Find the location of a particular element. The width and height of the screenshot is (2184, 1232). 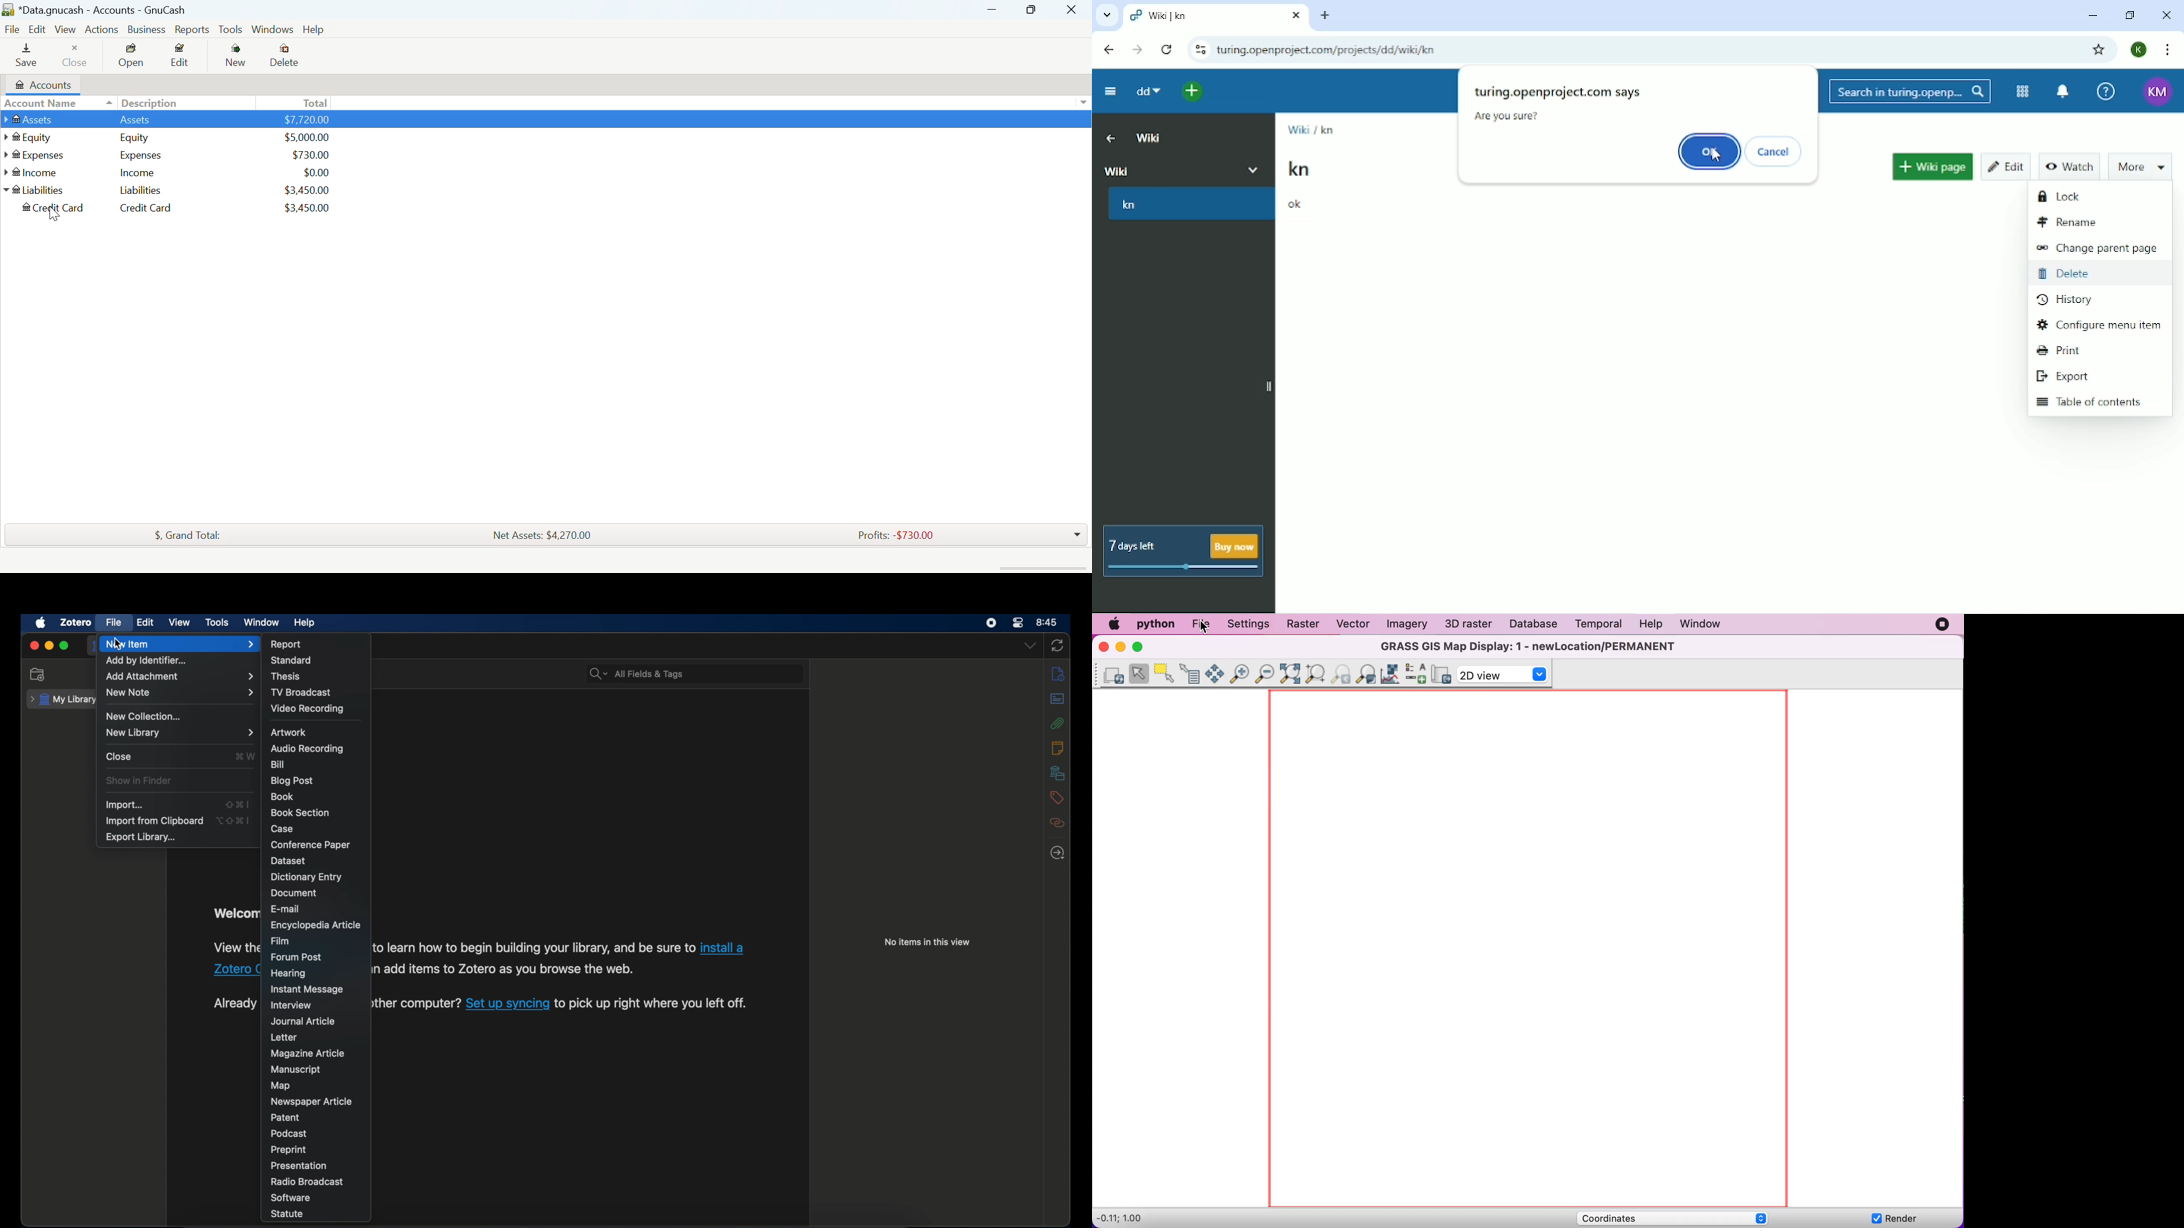

software information is located at coordinates (654, 1004).